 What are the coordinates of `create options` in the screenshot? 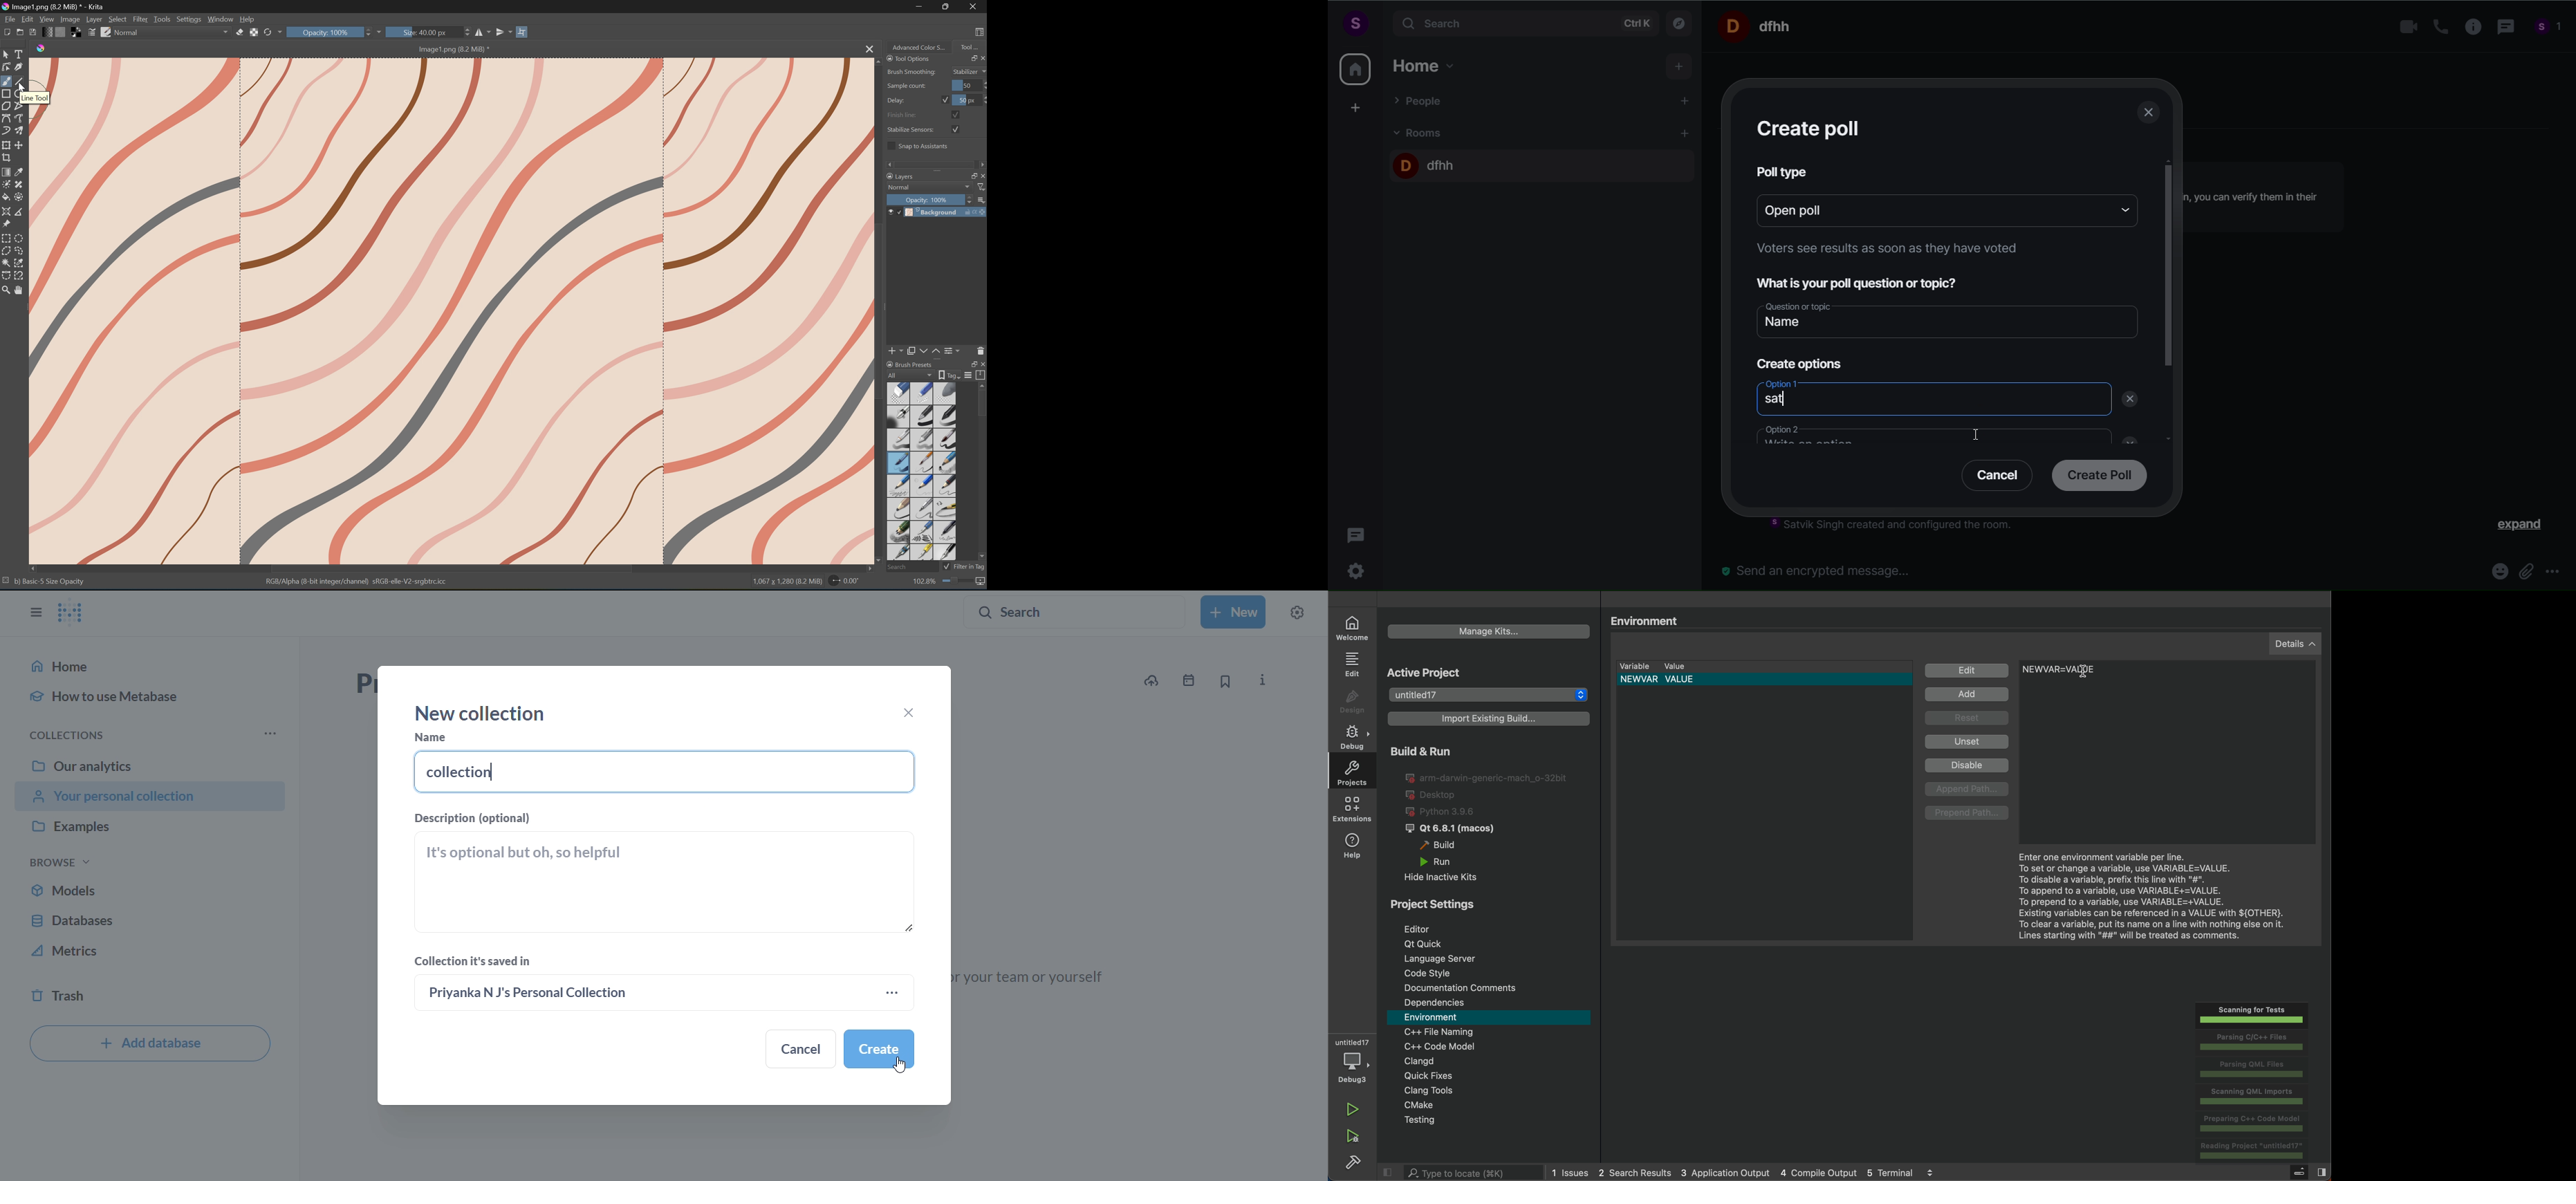 It's located at (1797, 361).